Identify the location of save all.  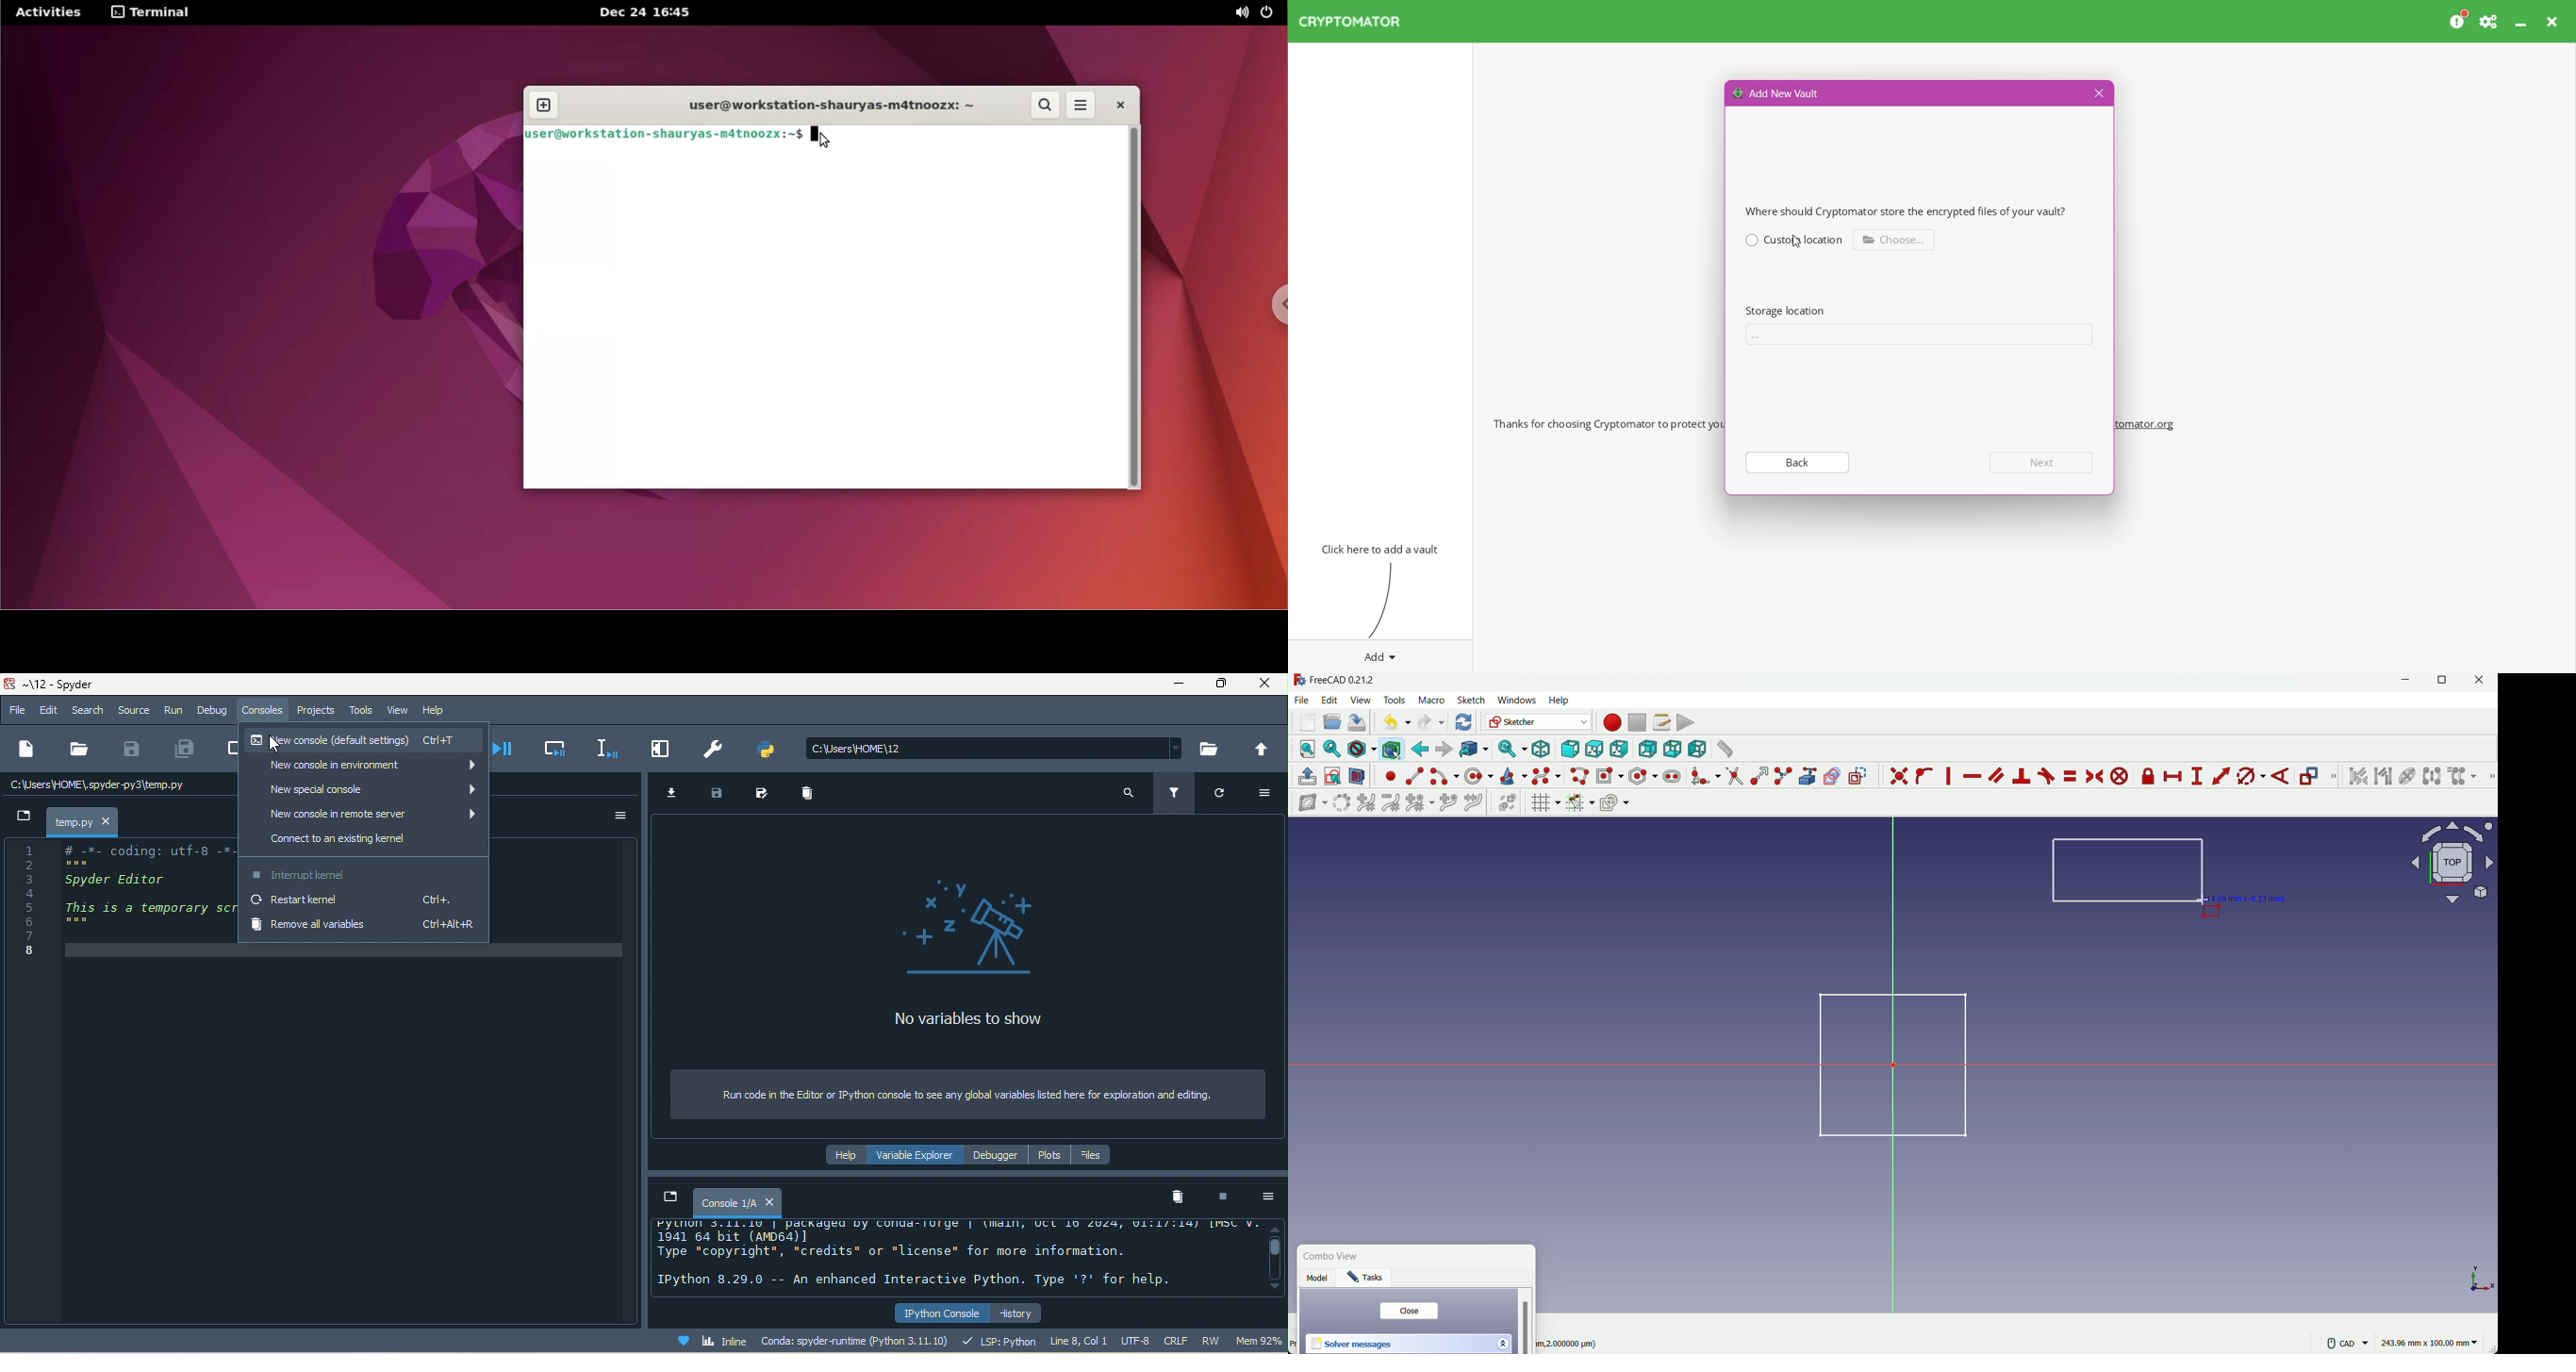
(184, 749).